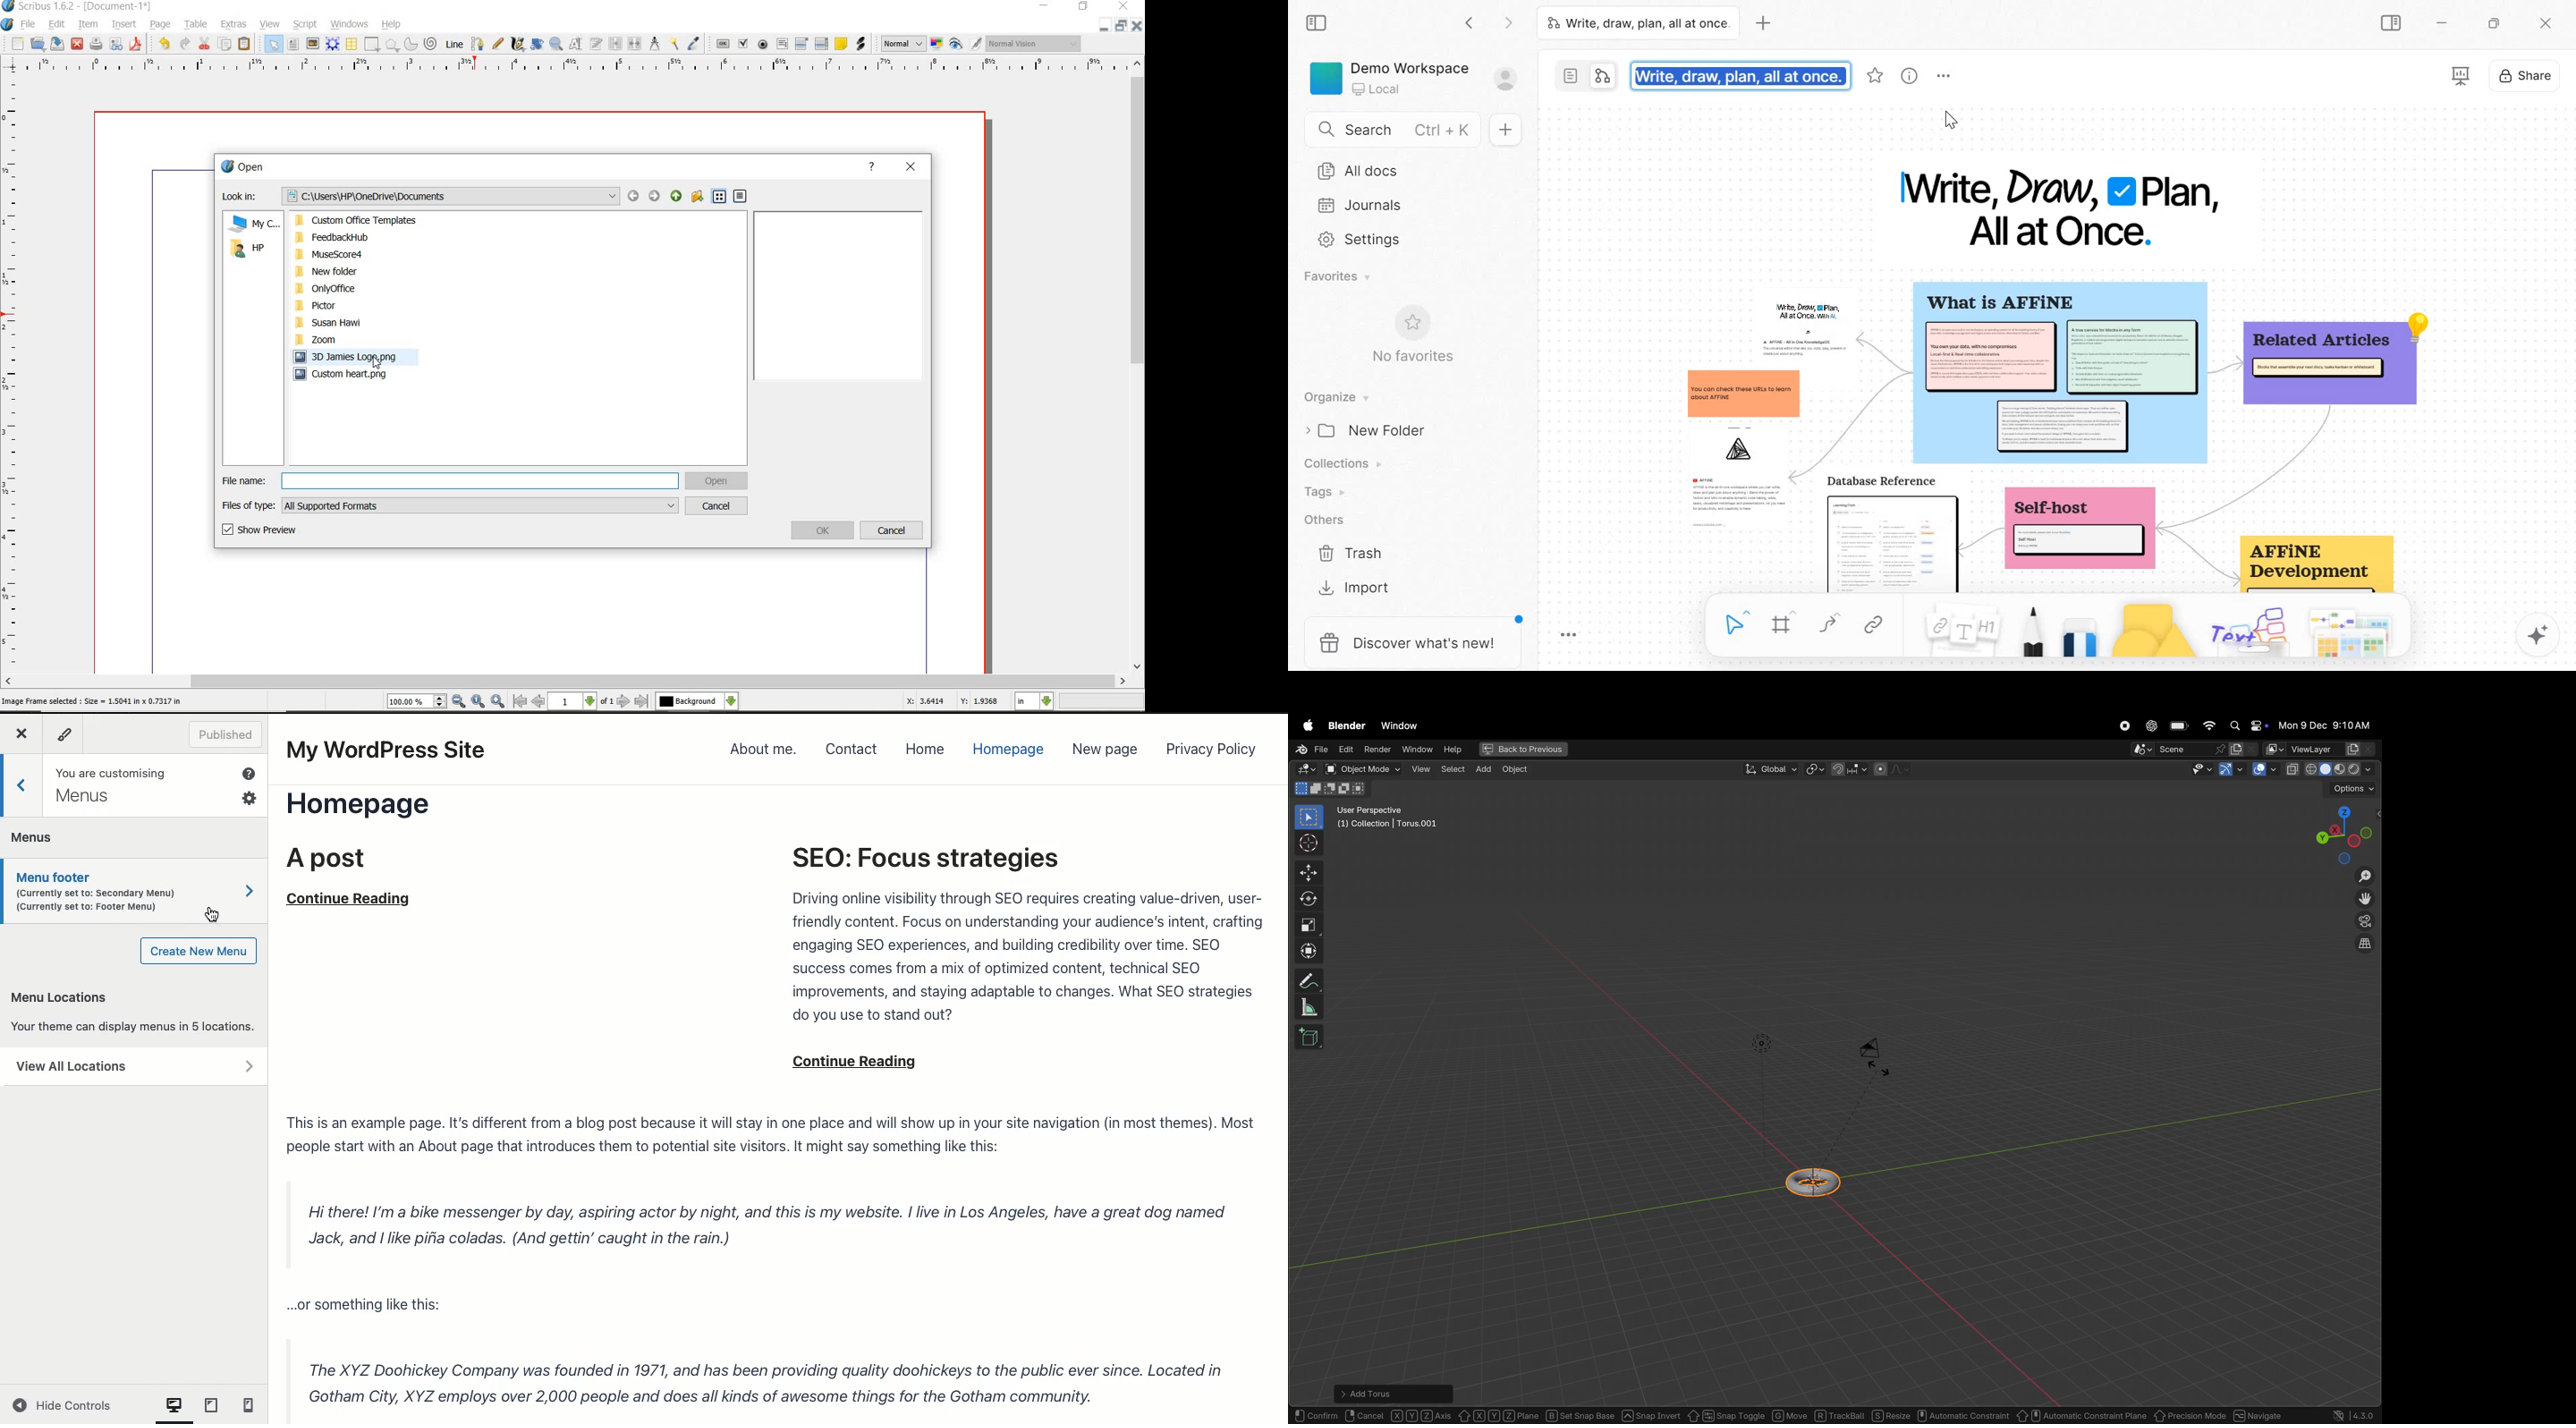 This screenshot has width=2576, height=1428. Describe the element at coordinates (617, 44) in the screenshot. I see `link text frames` at that location.